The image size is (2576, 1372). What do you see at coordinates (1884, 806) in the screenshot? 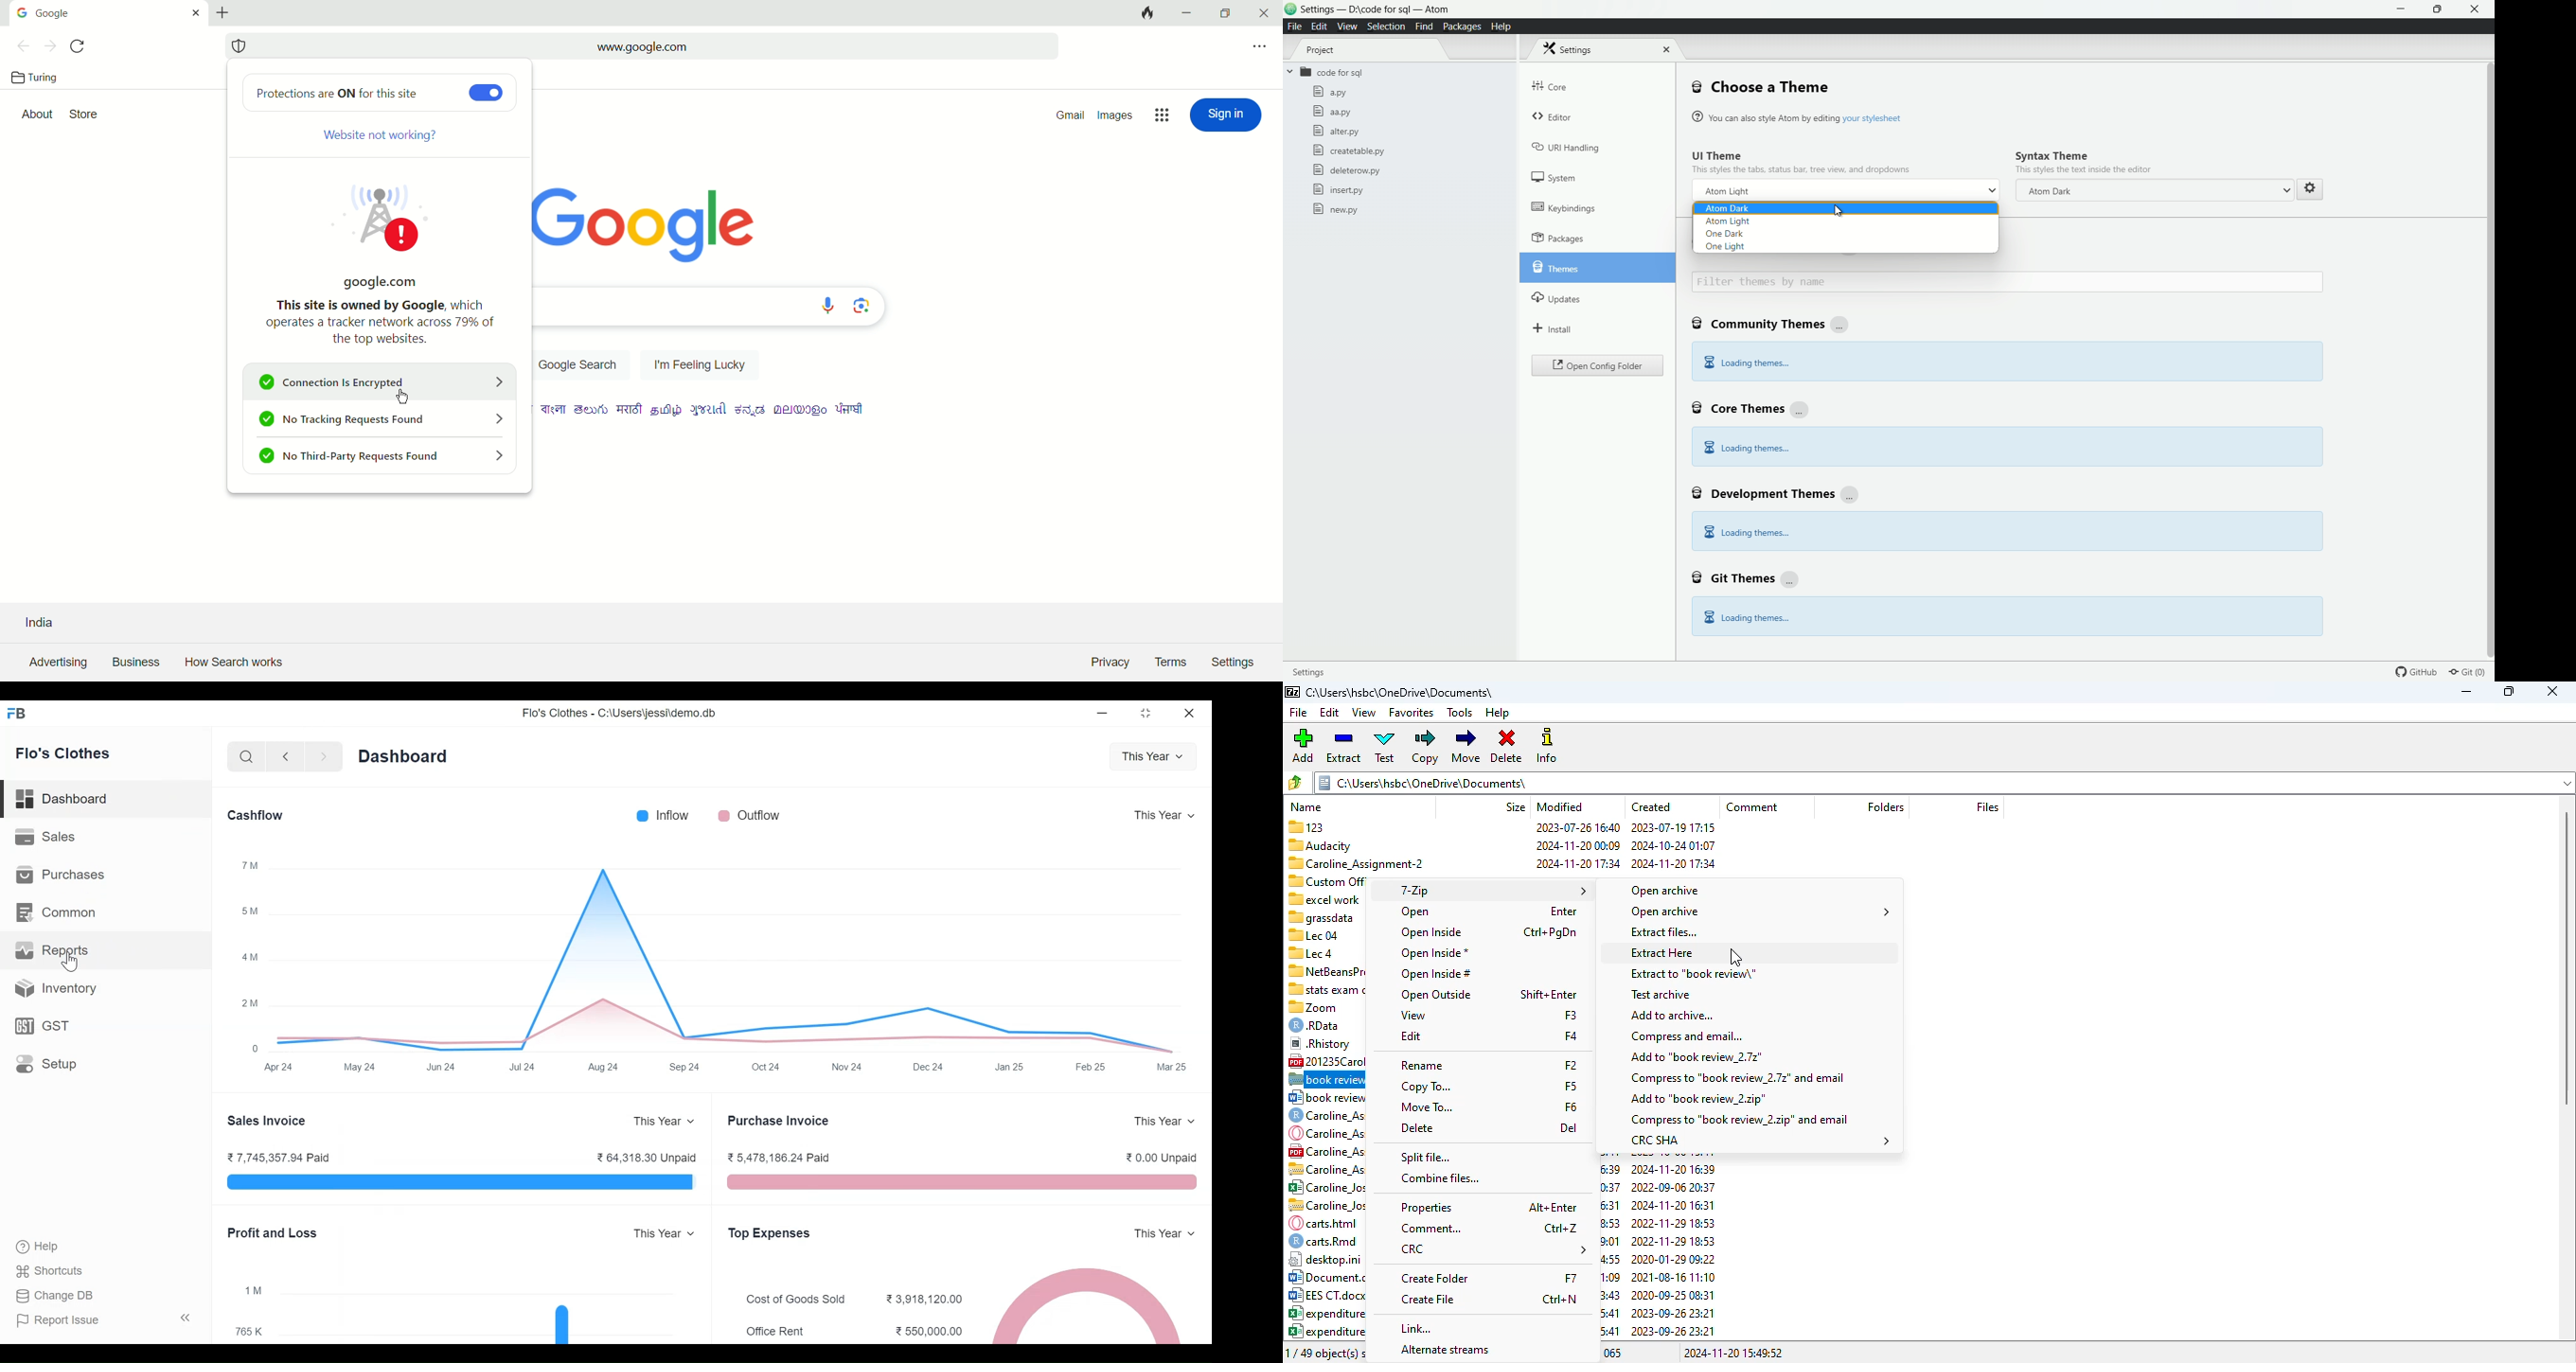
I see `folder` at bounding box center [1884, 806].